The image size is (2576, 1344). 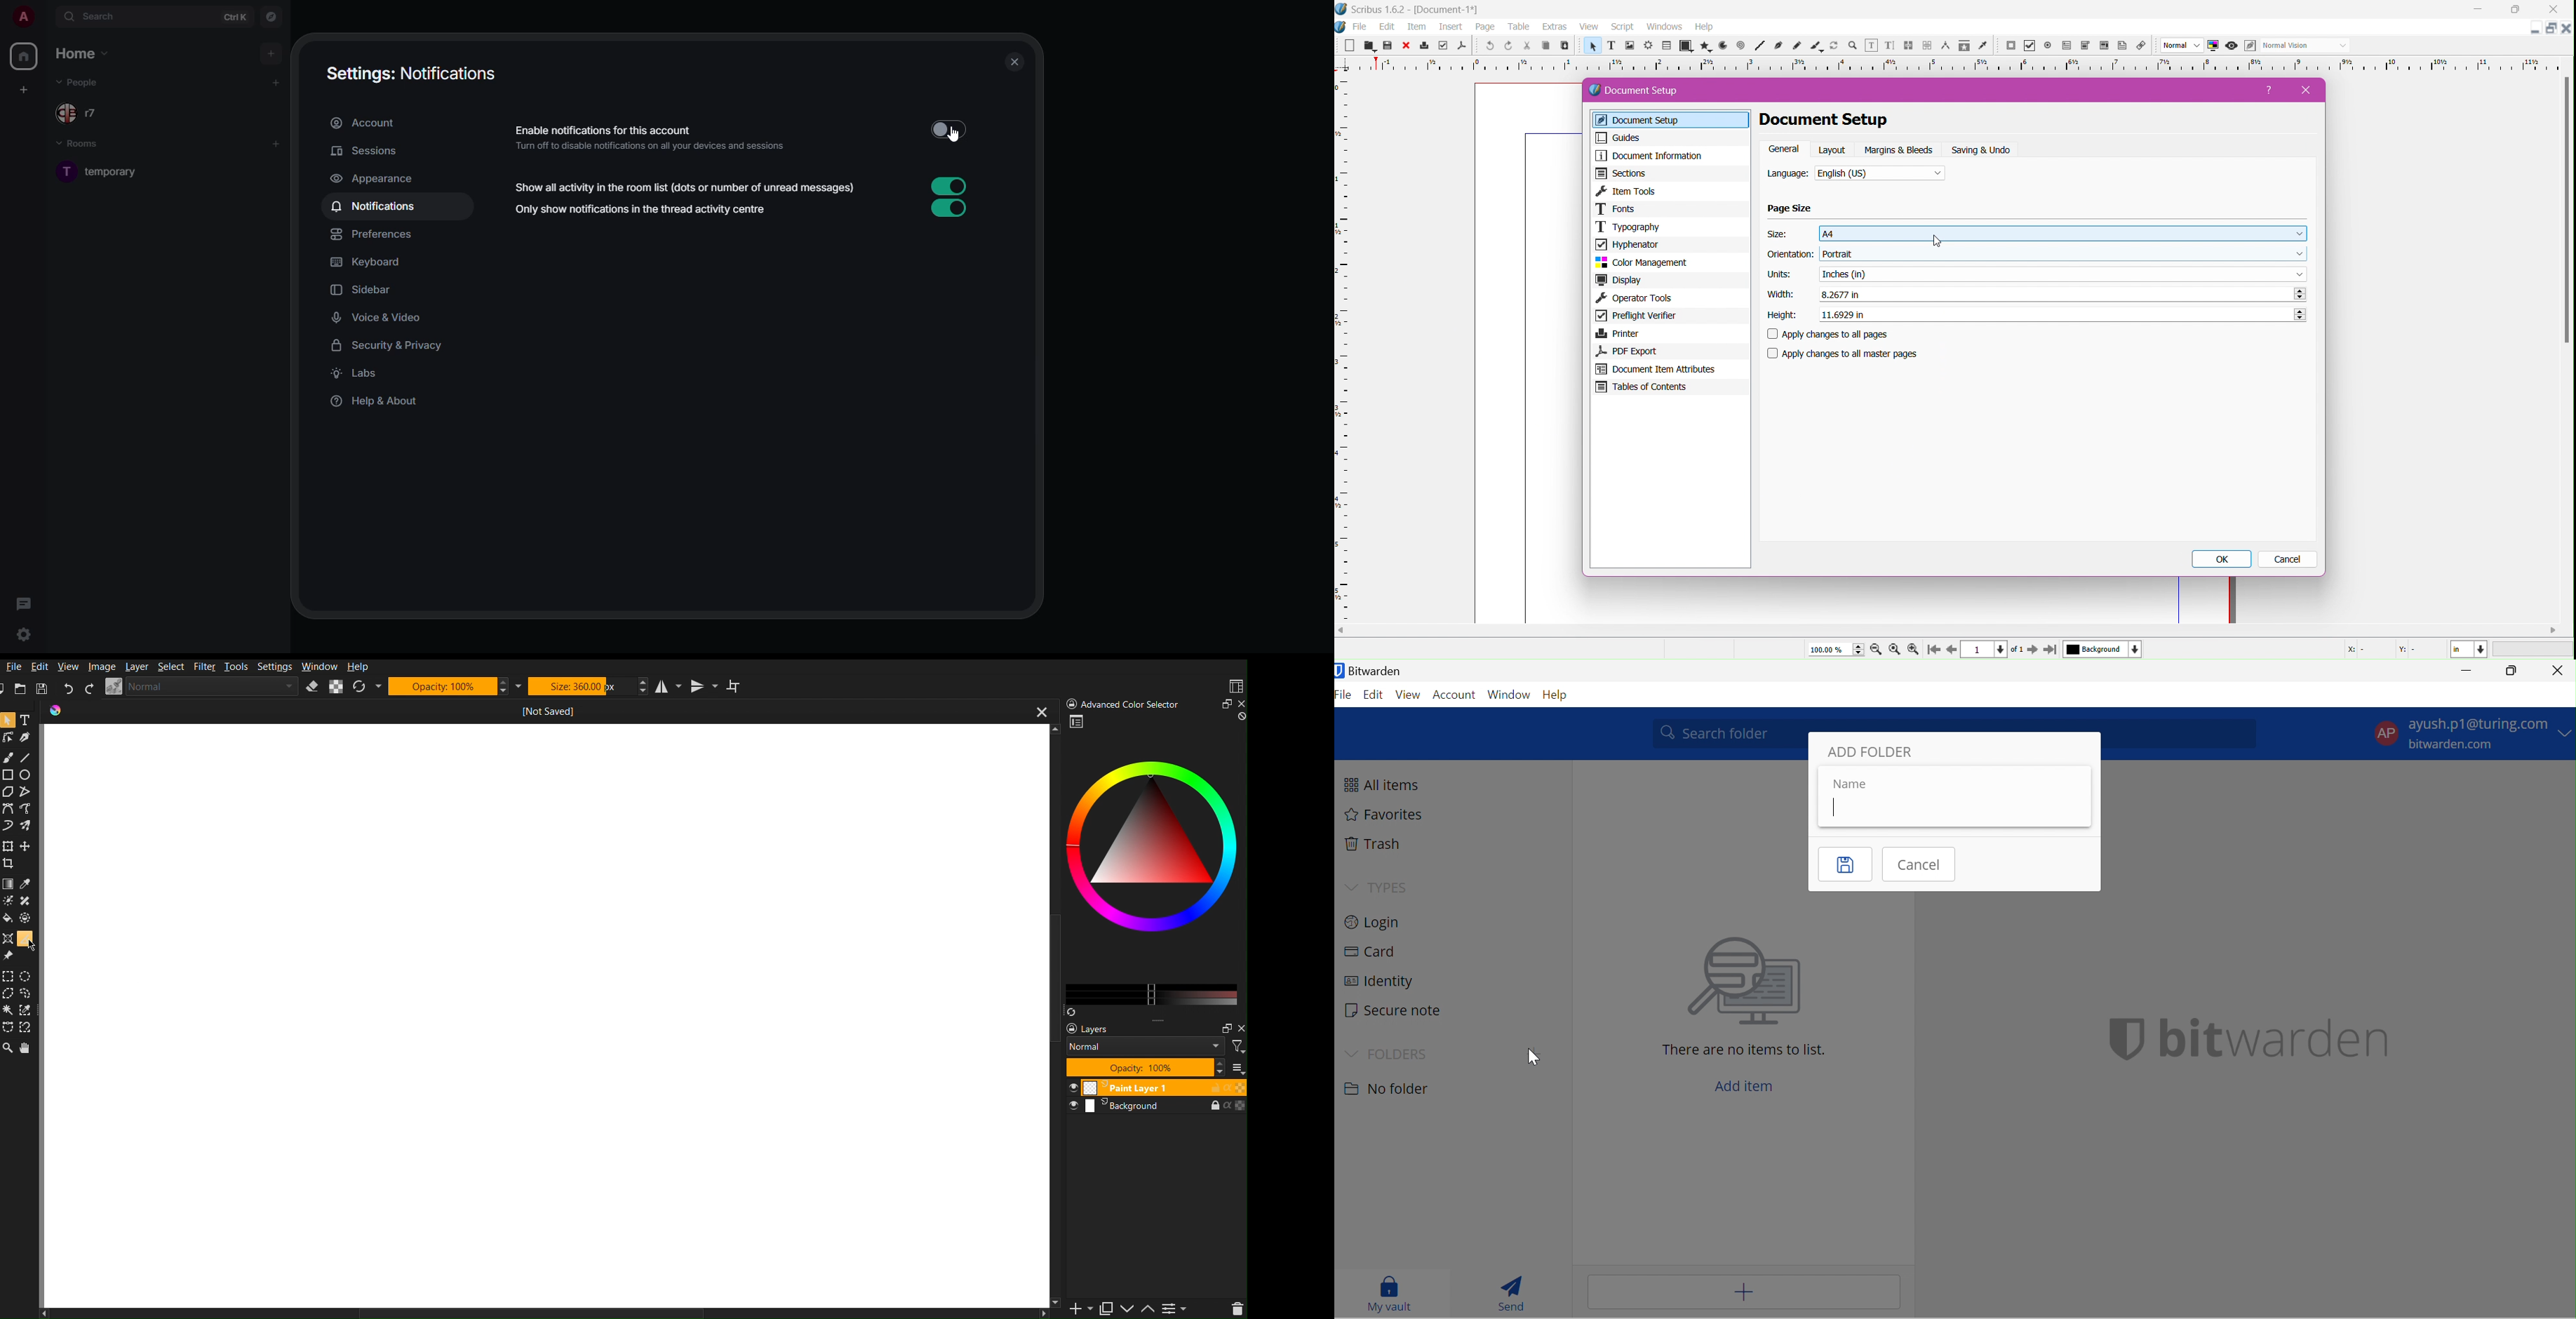 I want to click on enable notifications for this account, so click(x=657, y=136).